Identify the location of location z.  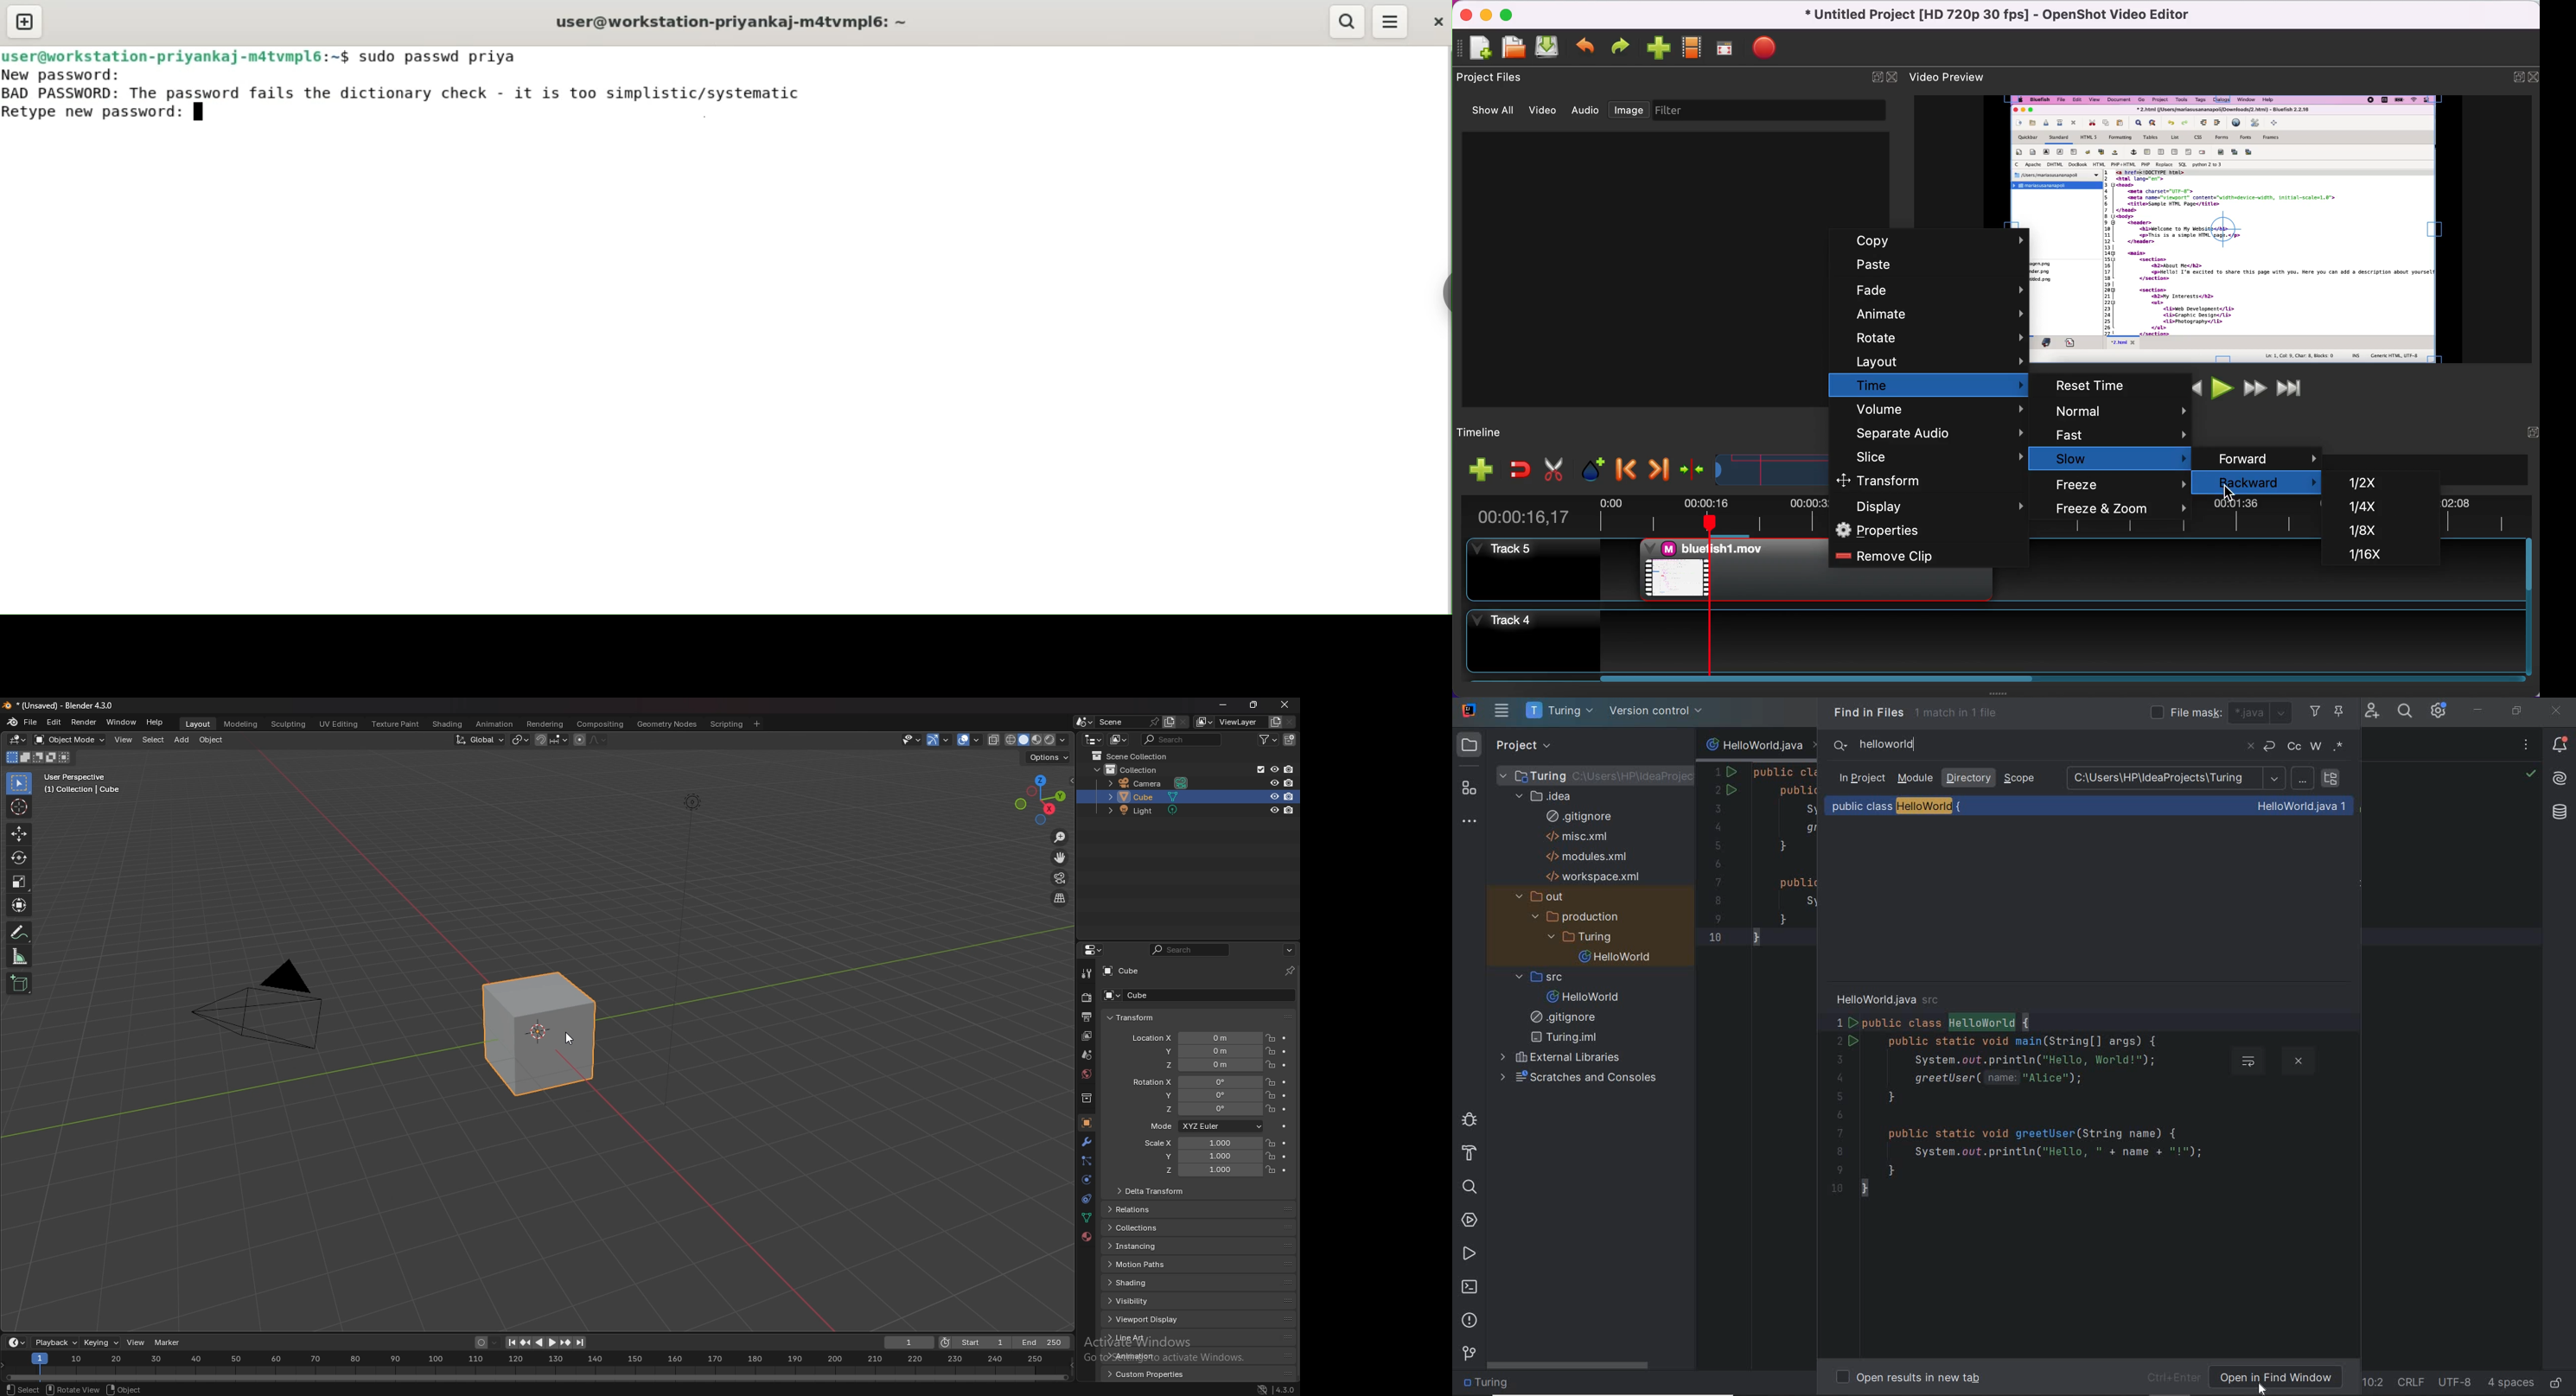
(1198, 1064).